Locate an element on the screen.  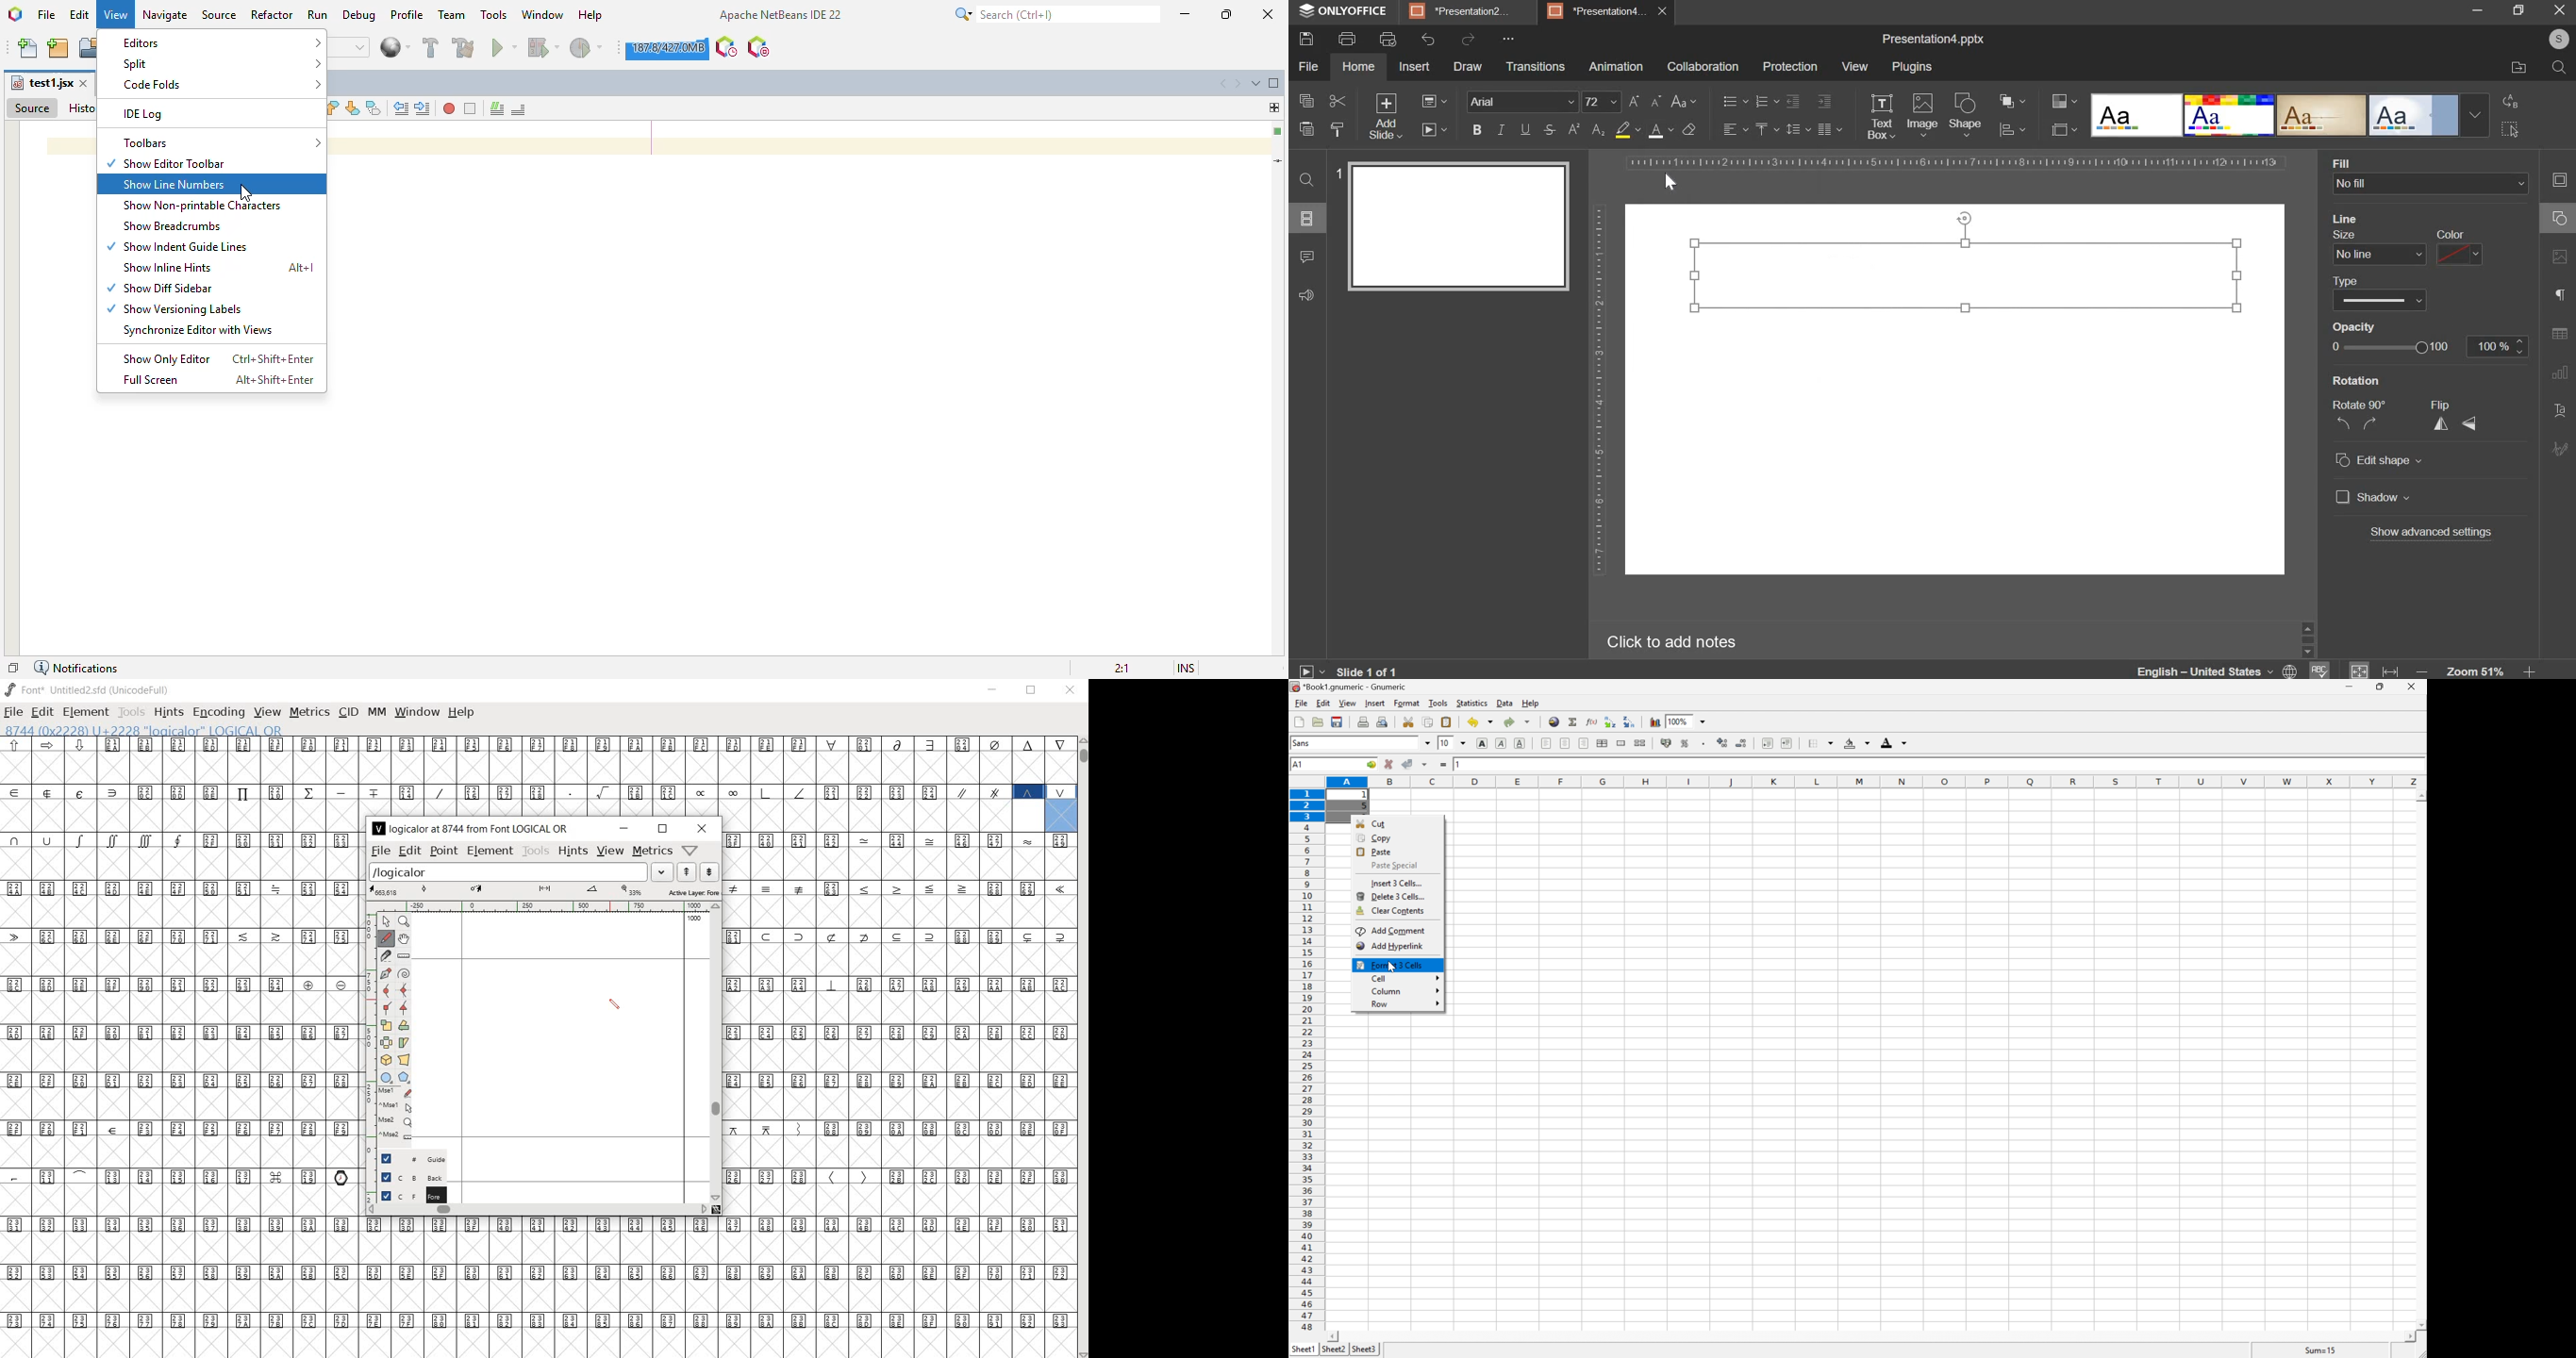
point is located at coordinates (443, 851).